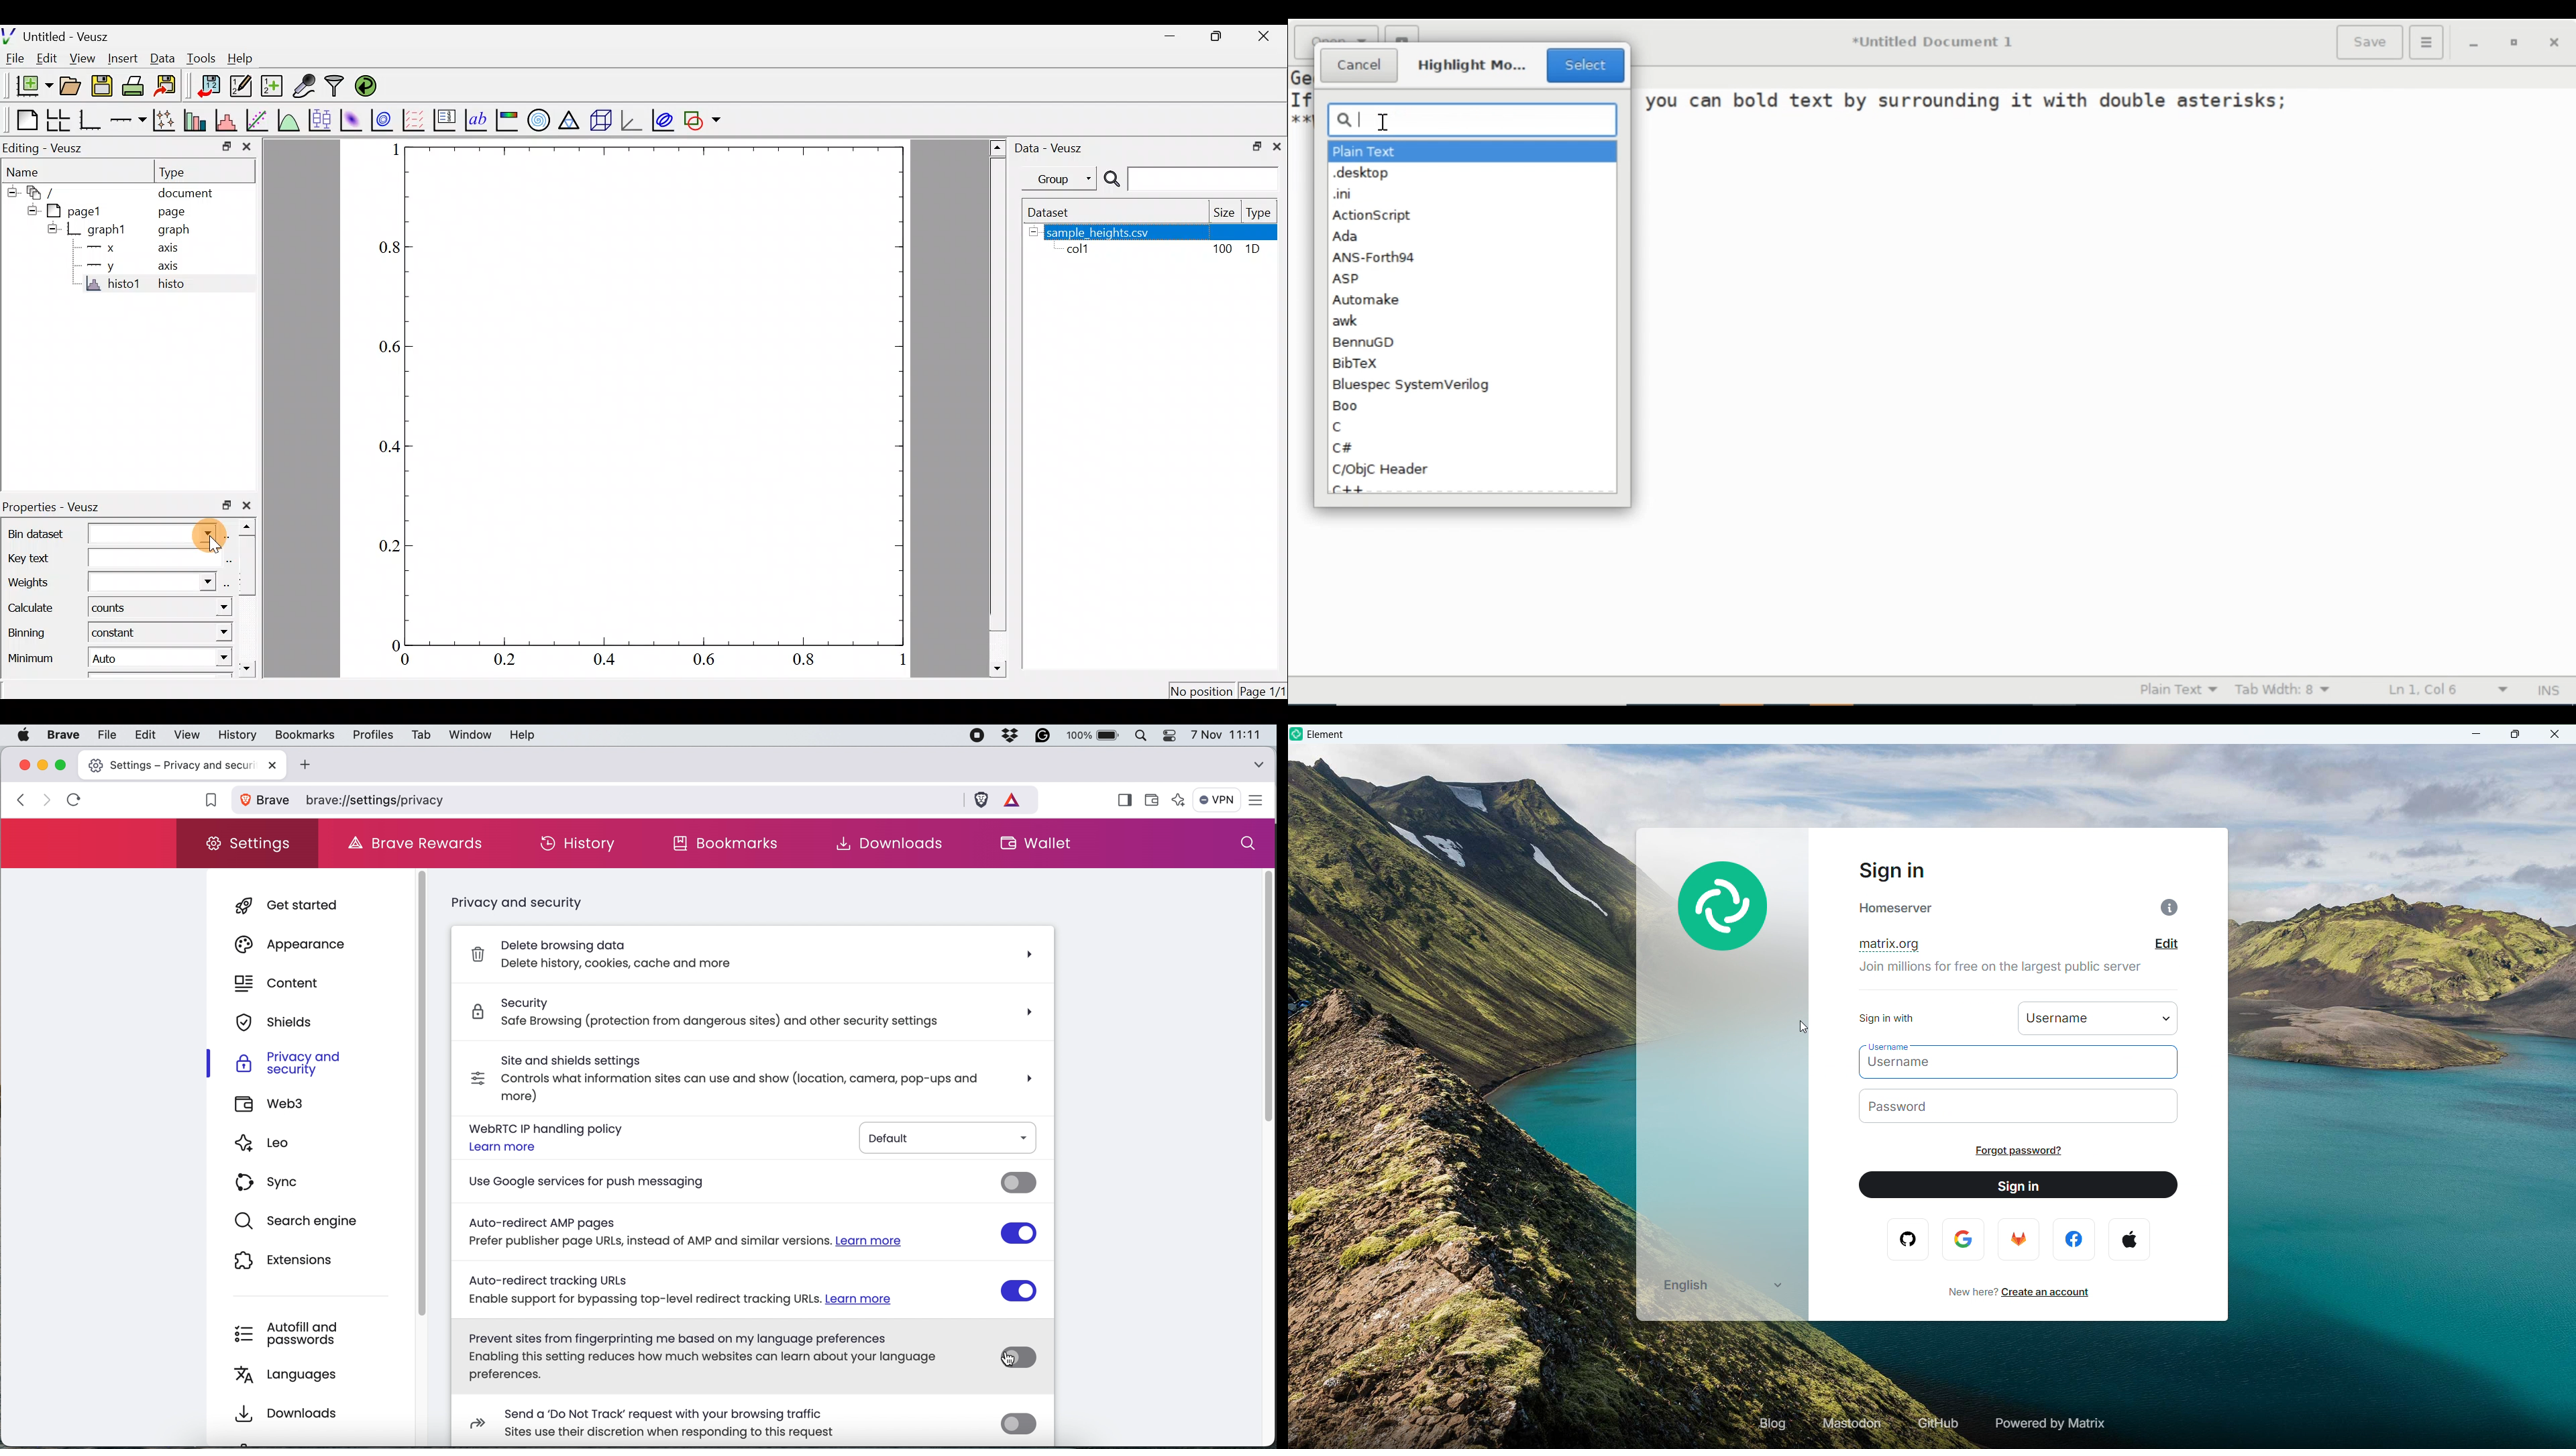 This screenshot has height=1456, width=2576. I want to click on close , so click(2554, 734).